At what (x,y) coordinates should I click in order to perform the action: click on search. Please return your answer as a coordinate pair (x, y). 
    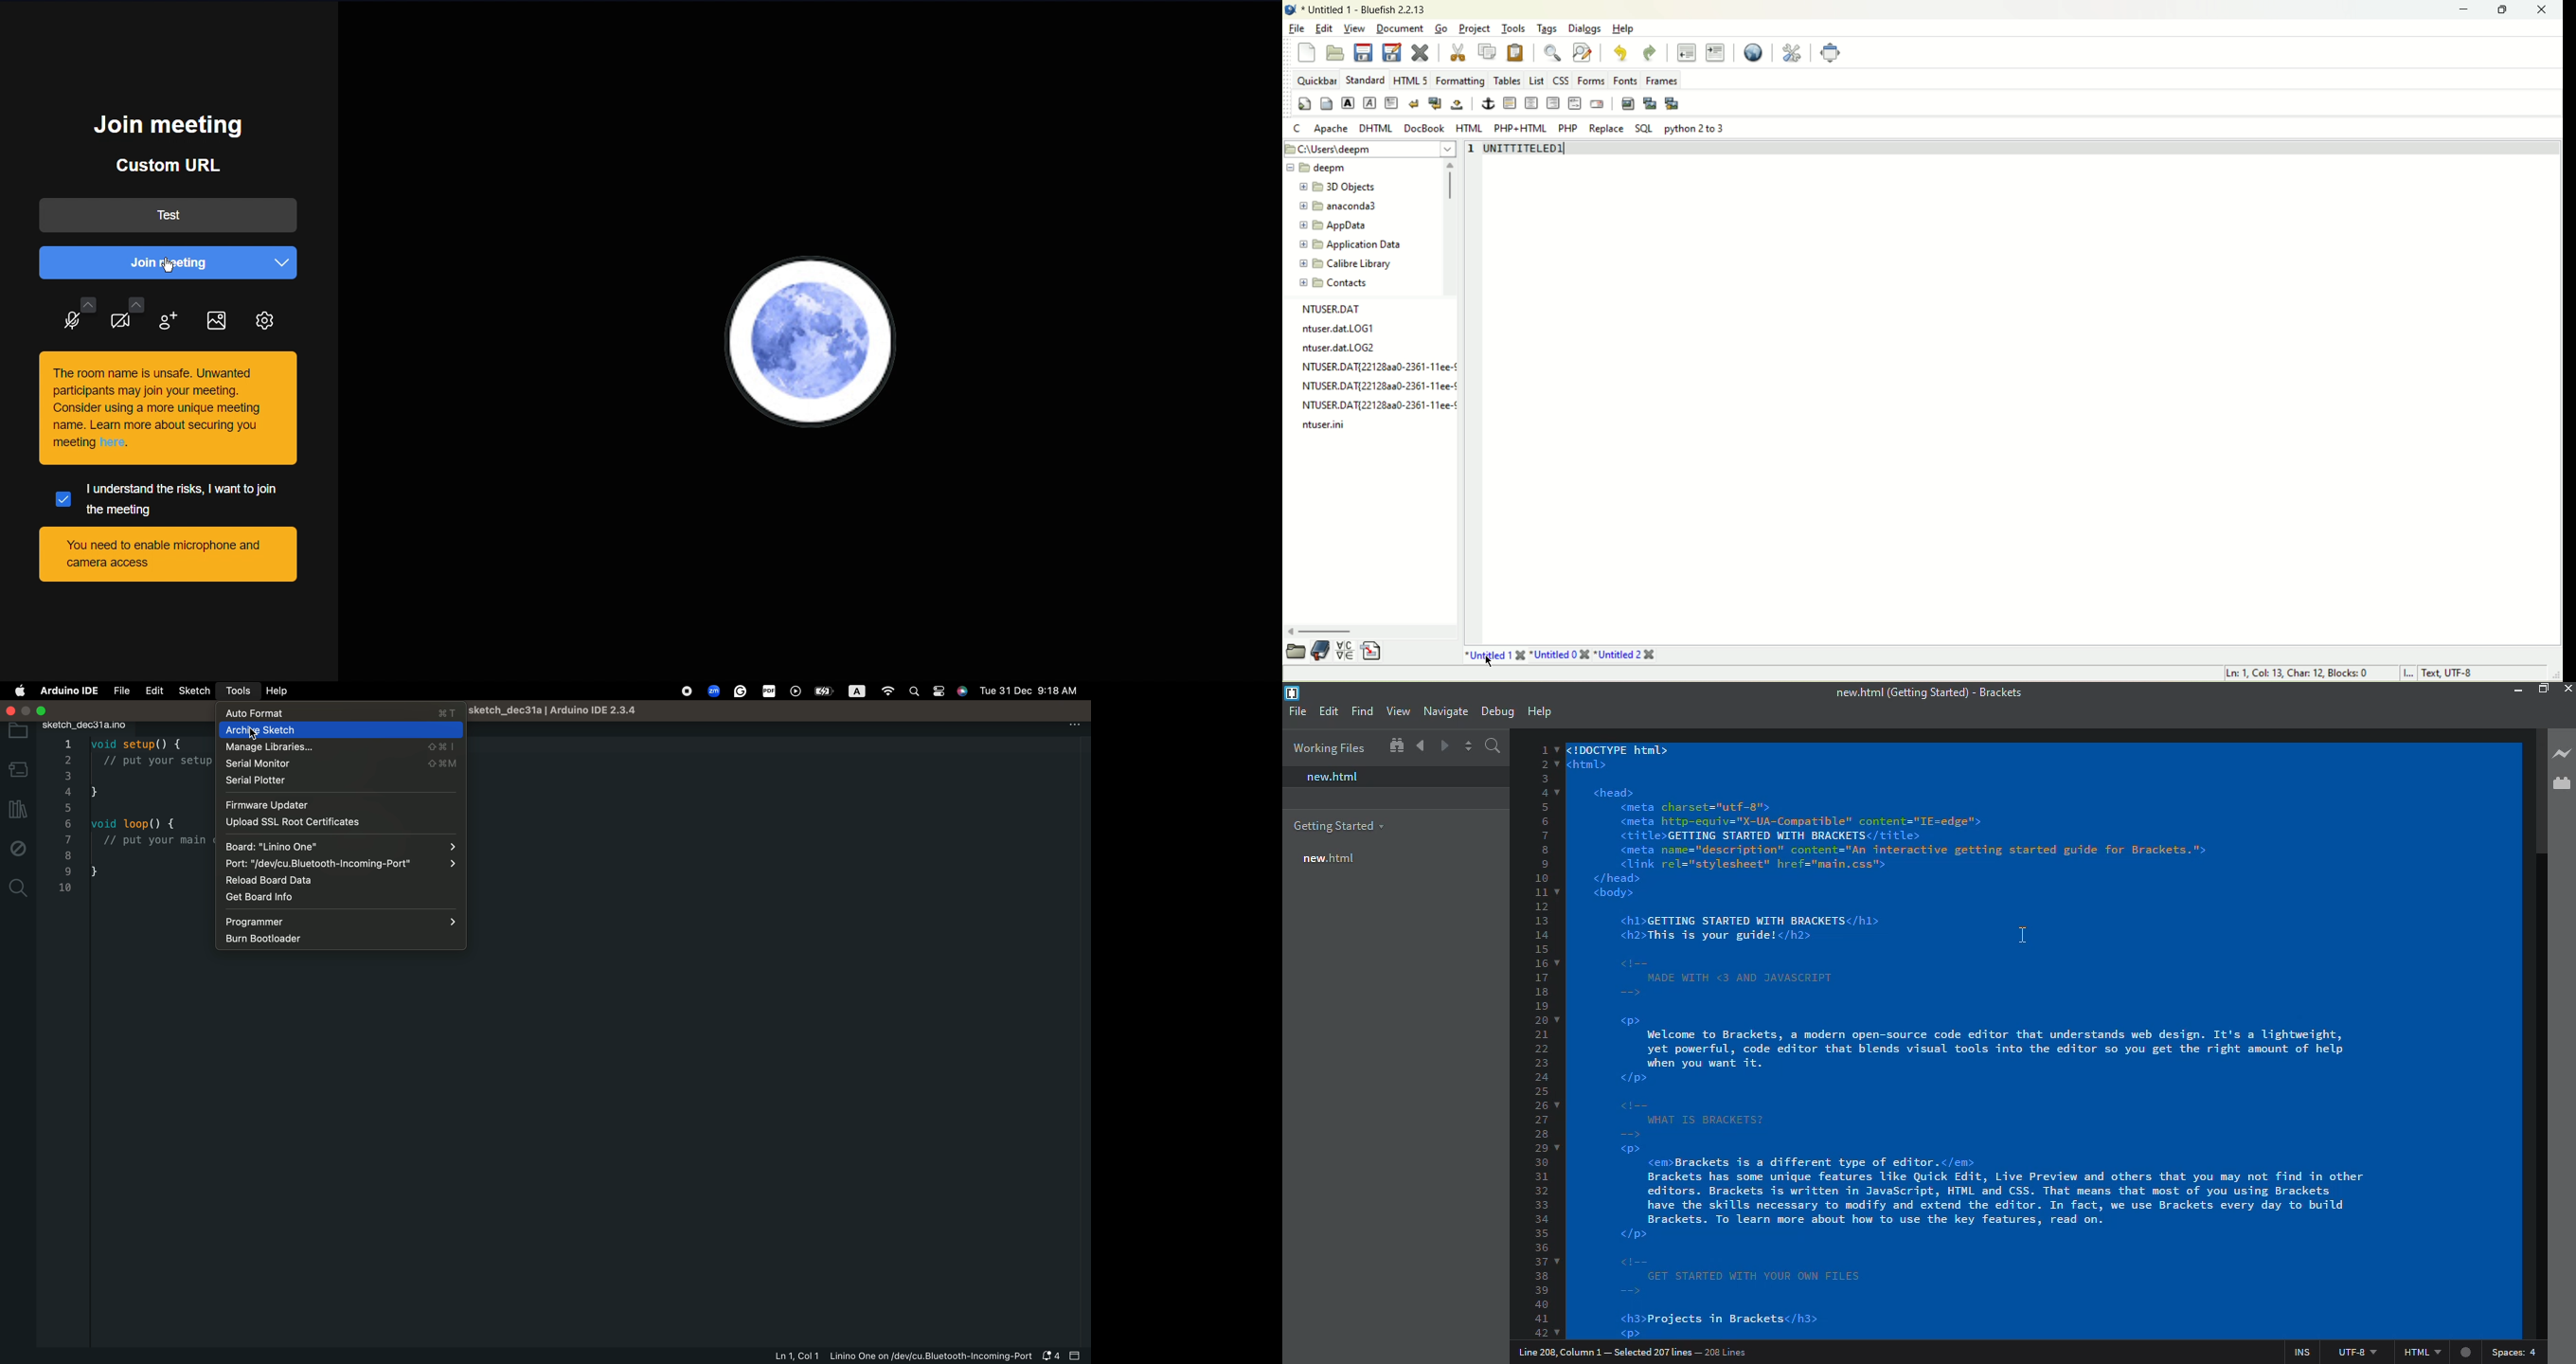
    Looking at the image, I should click on (1494, 747).